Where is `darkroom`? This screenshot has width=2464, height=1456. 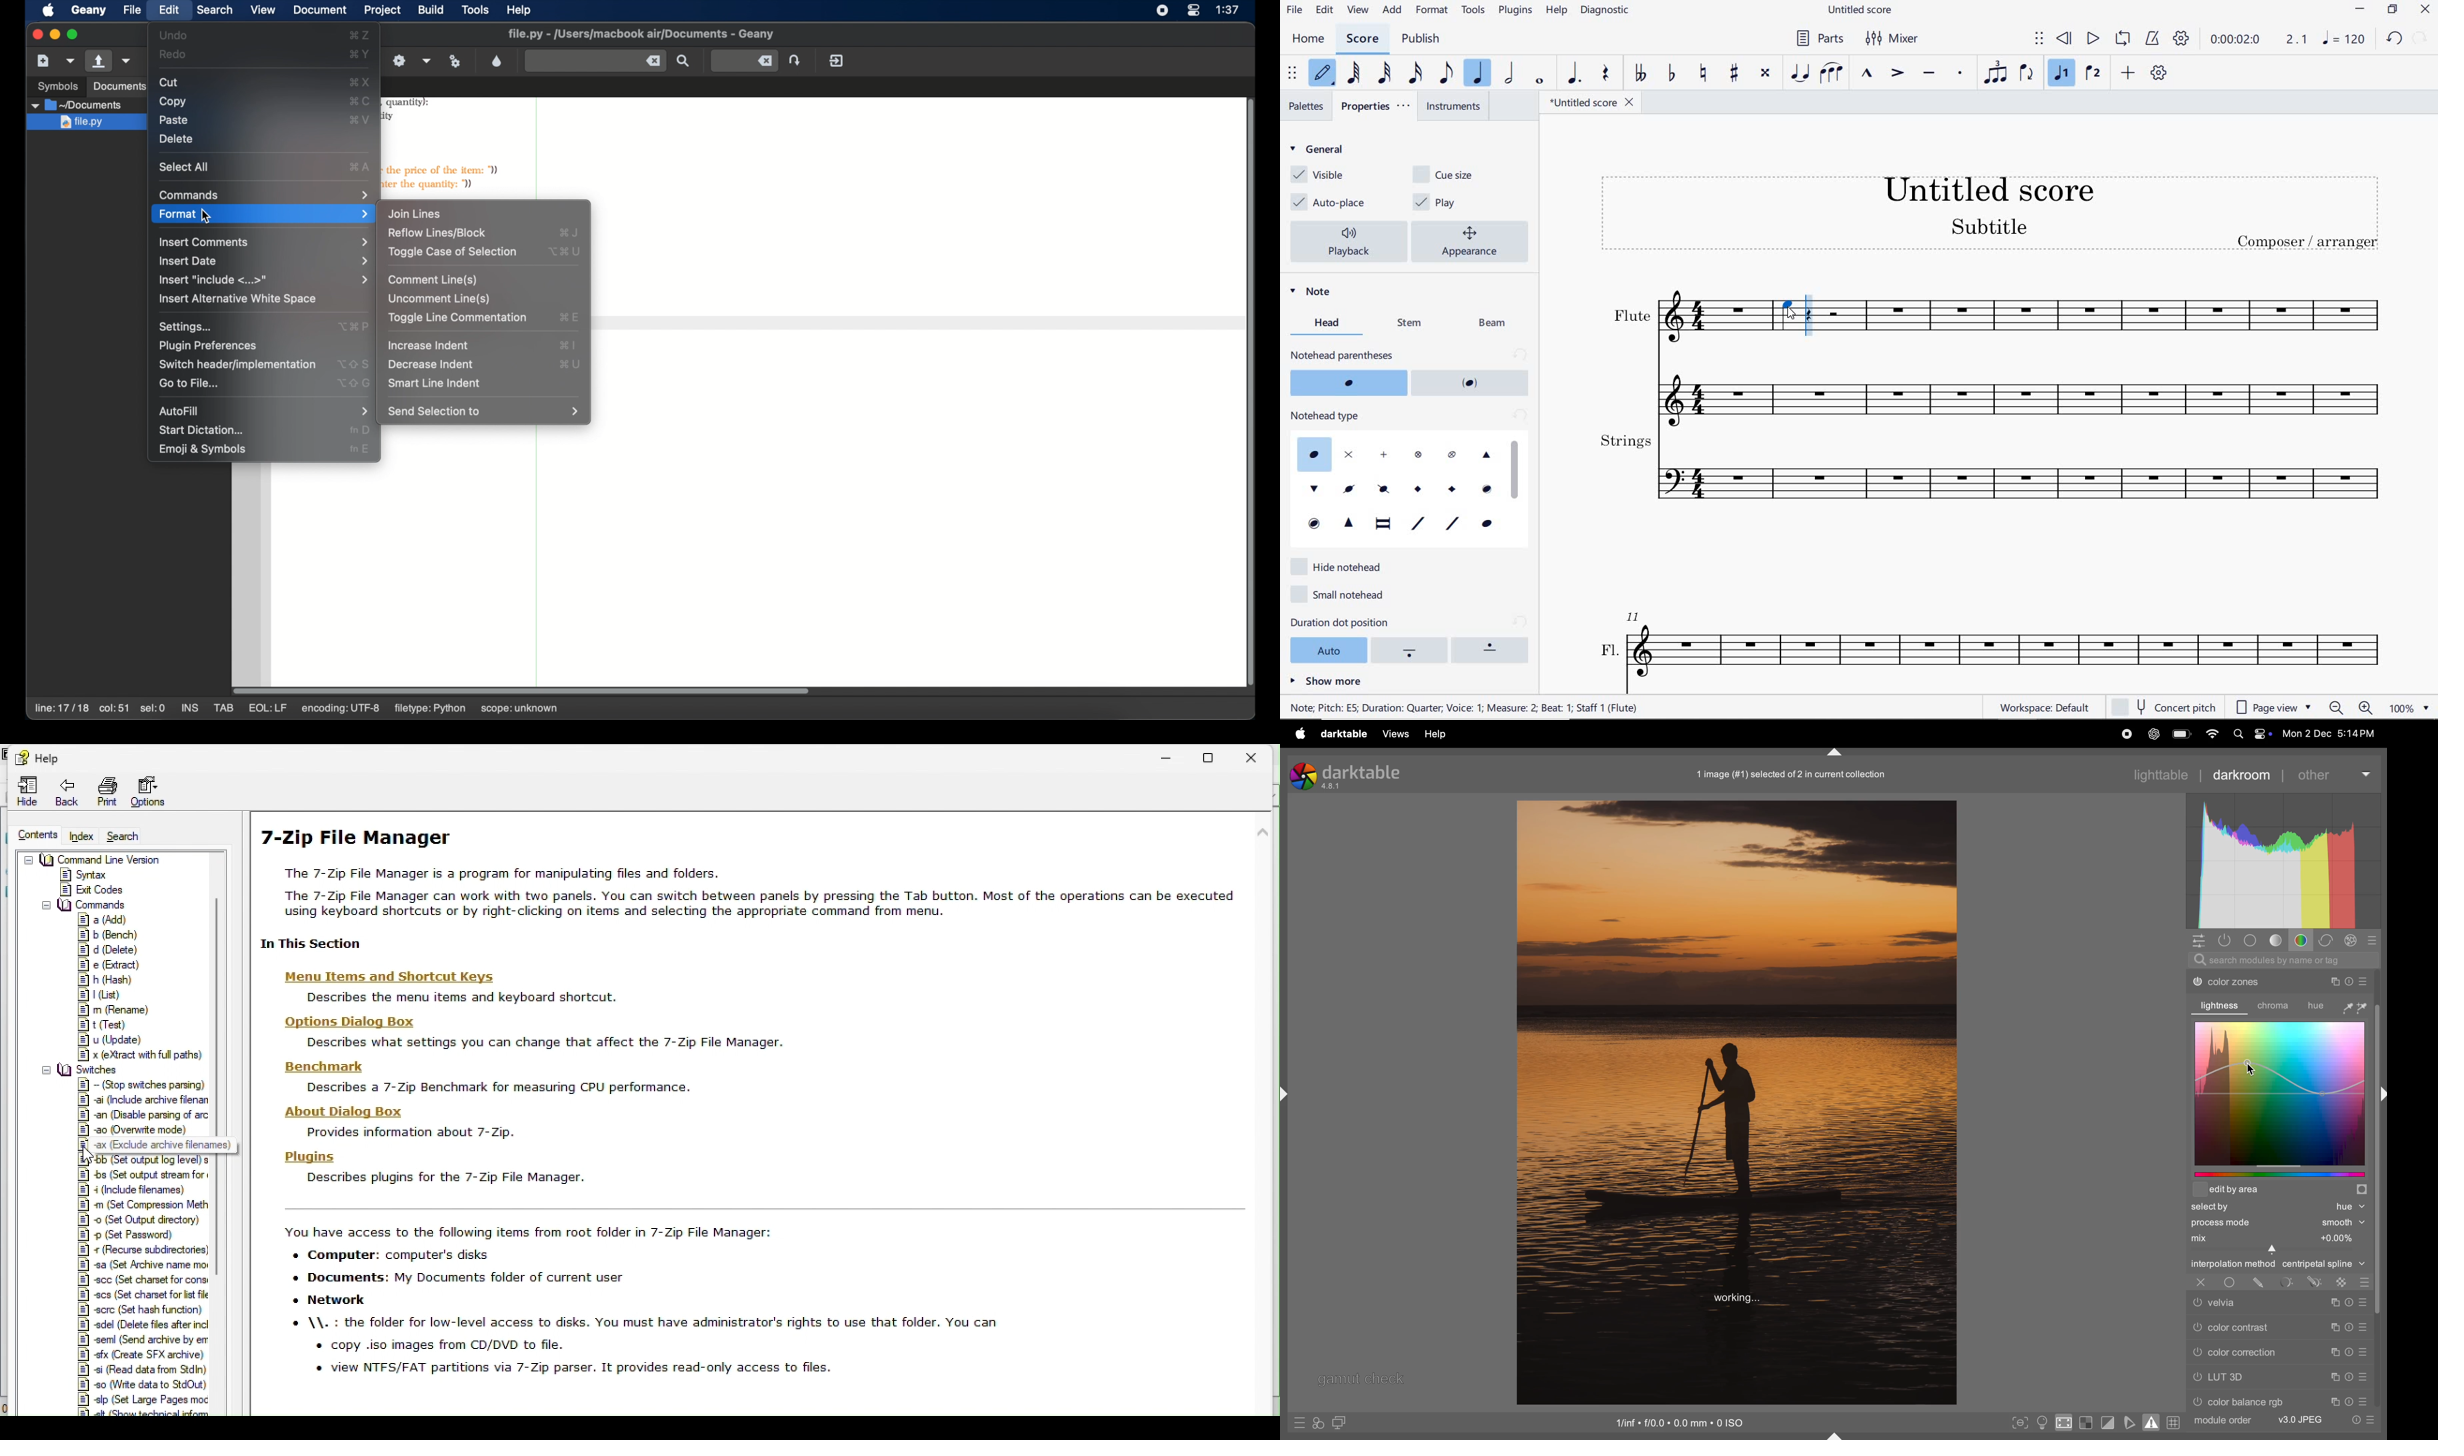
darkroom is located at coordinates (2246, 775).